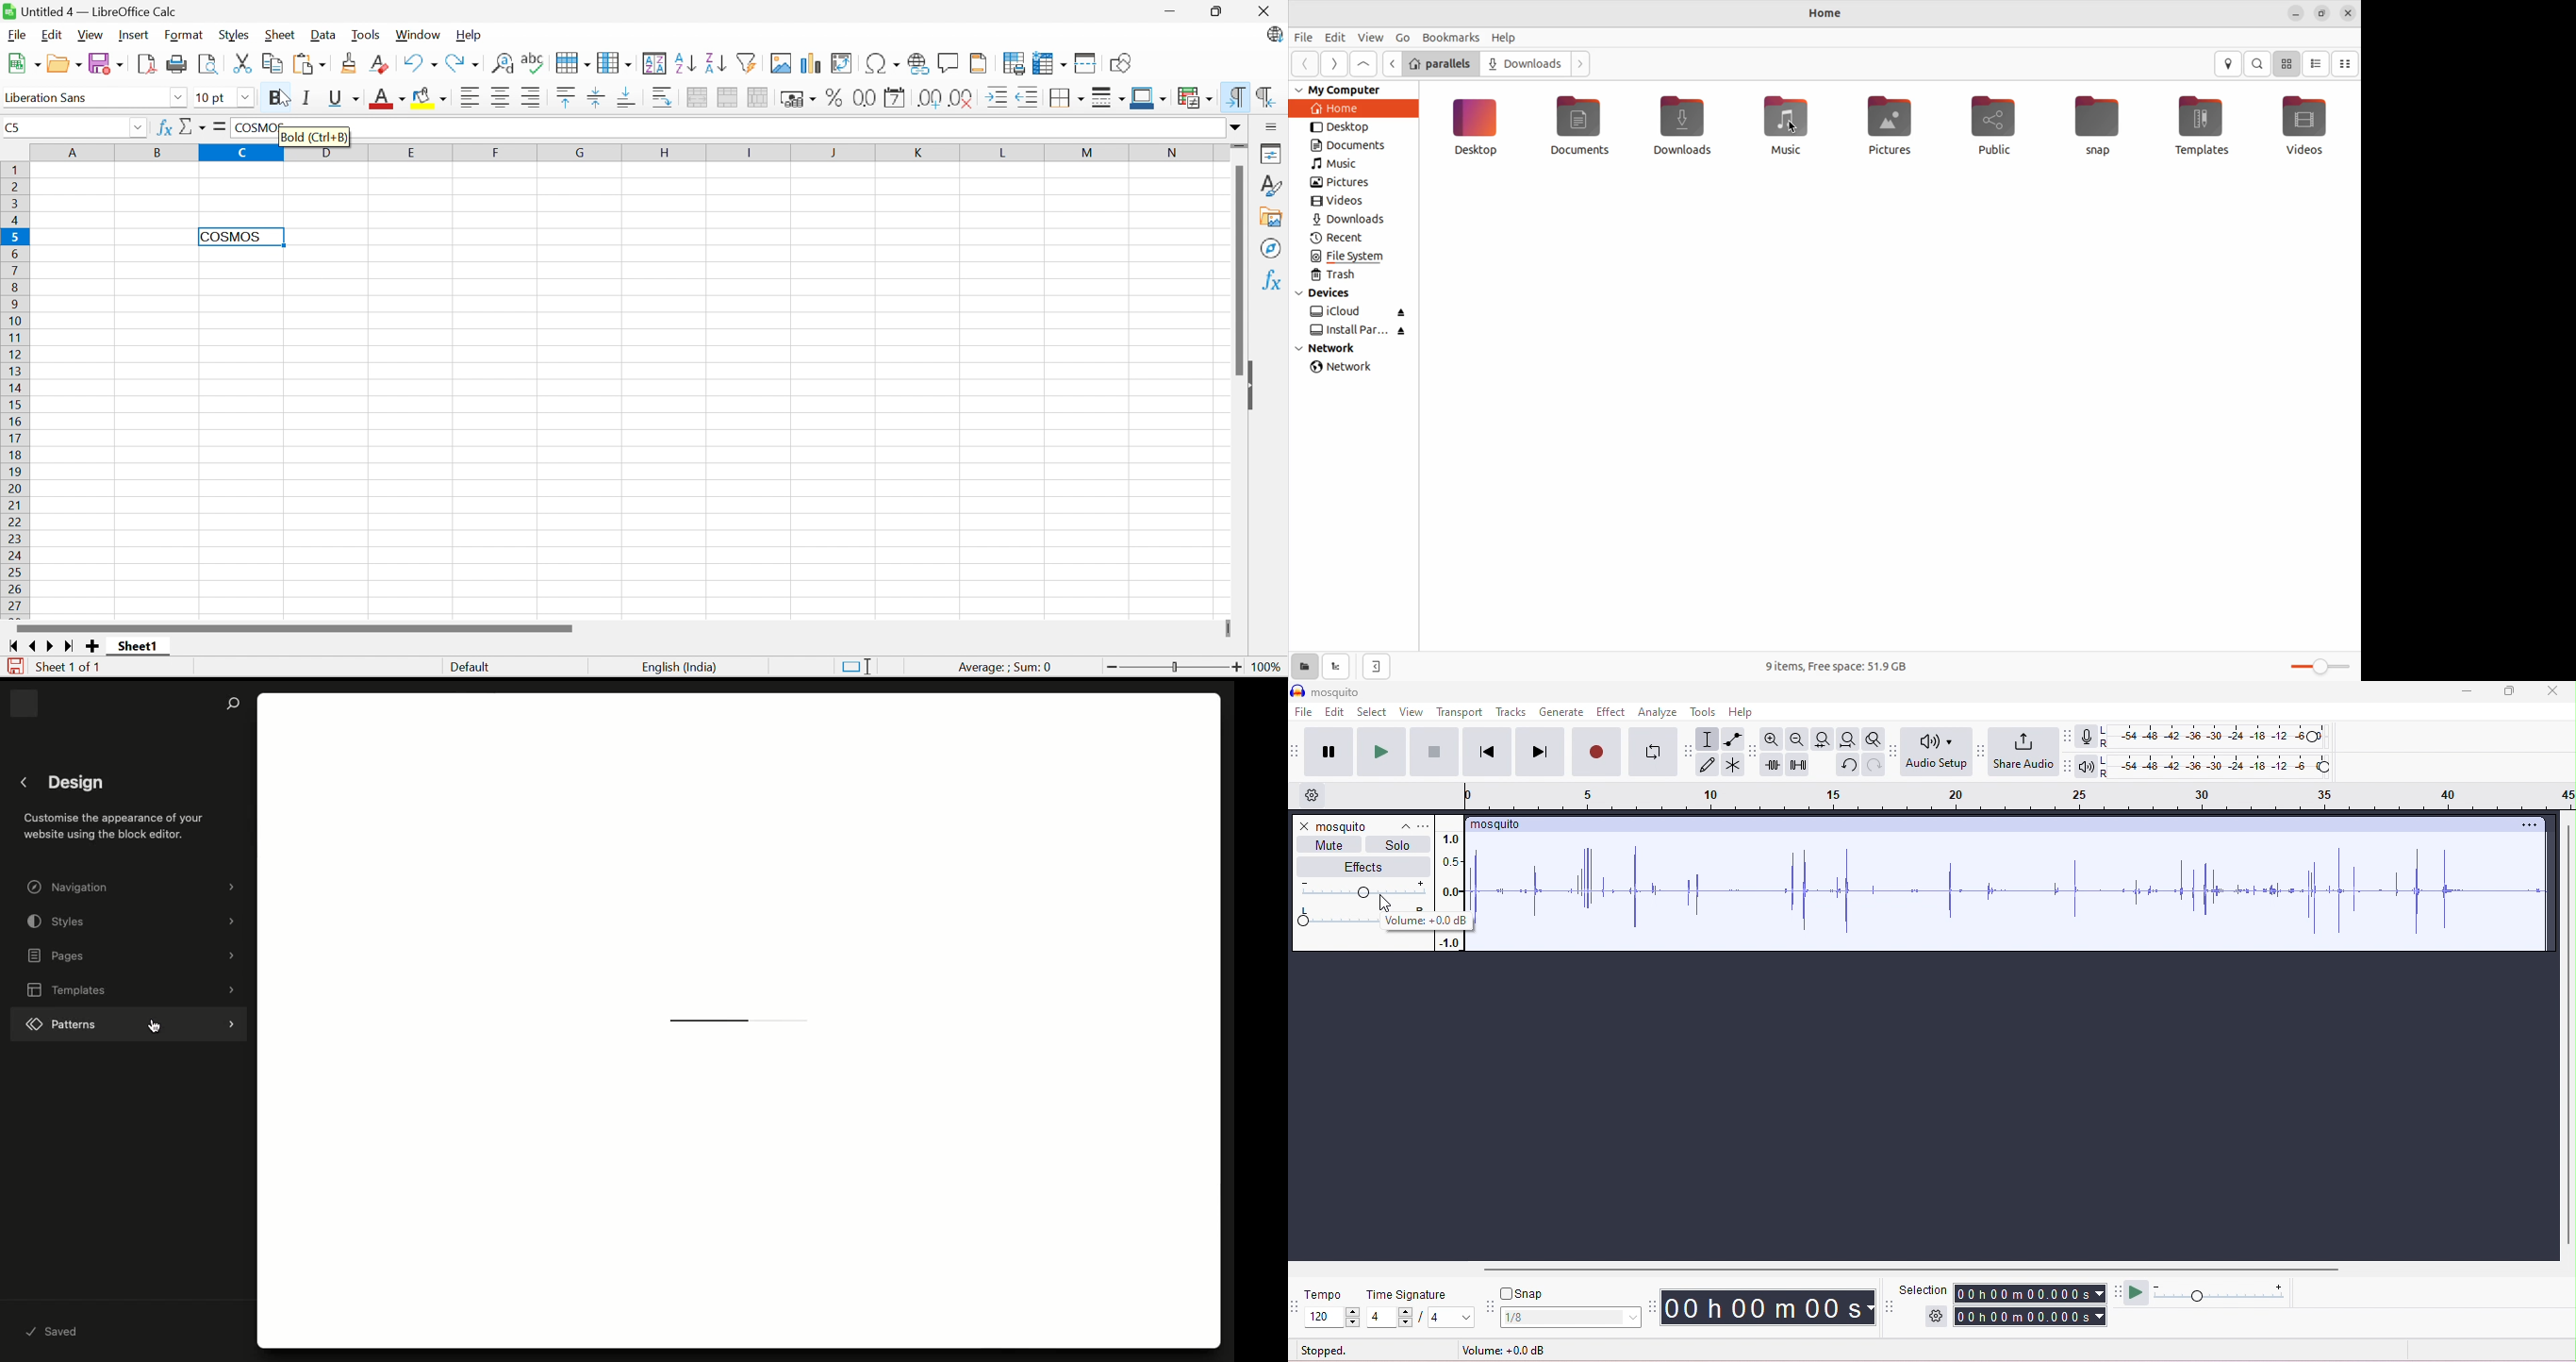 This screenshot has height=1372, width=2576. What do you see at coordinates (14, 389) in the screenshot?
I see `Row Number` at bounding box center [14, 389].